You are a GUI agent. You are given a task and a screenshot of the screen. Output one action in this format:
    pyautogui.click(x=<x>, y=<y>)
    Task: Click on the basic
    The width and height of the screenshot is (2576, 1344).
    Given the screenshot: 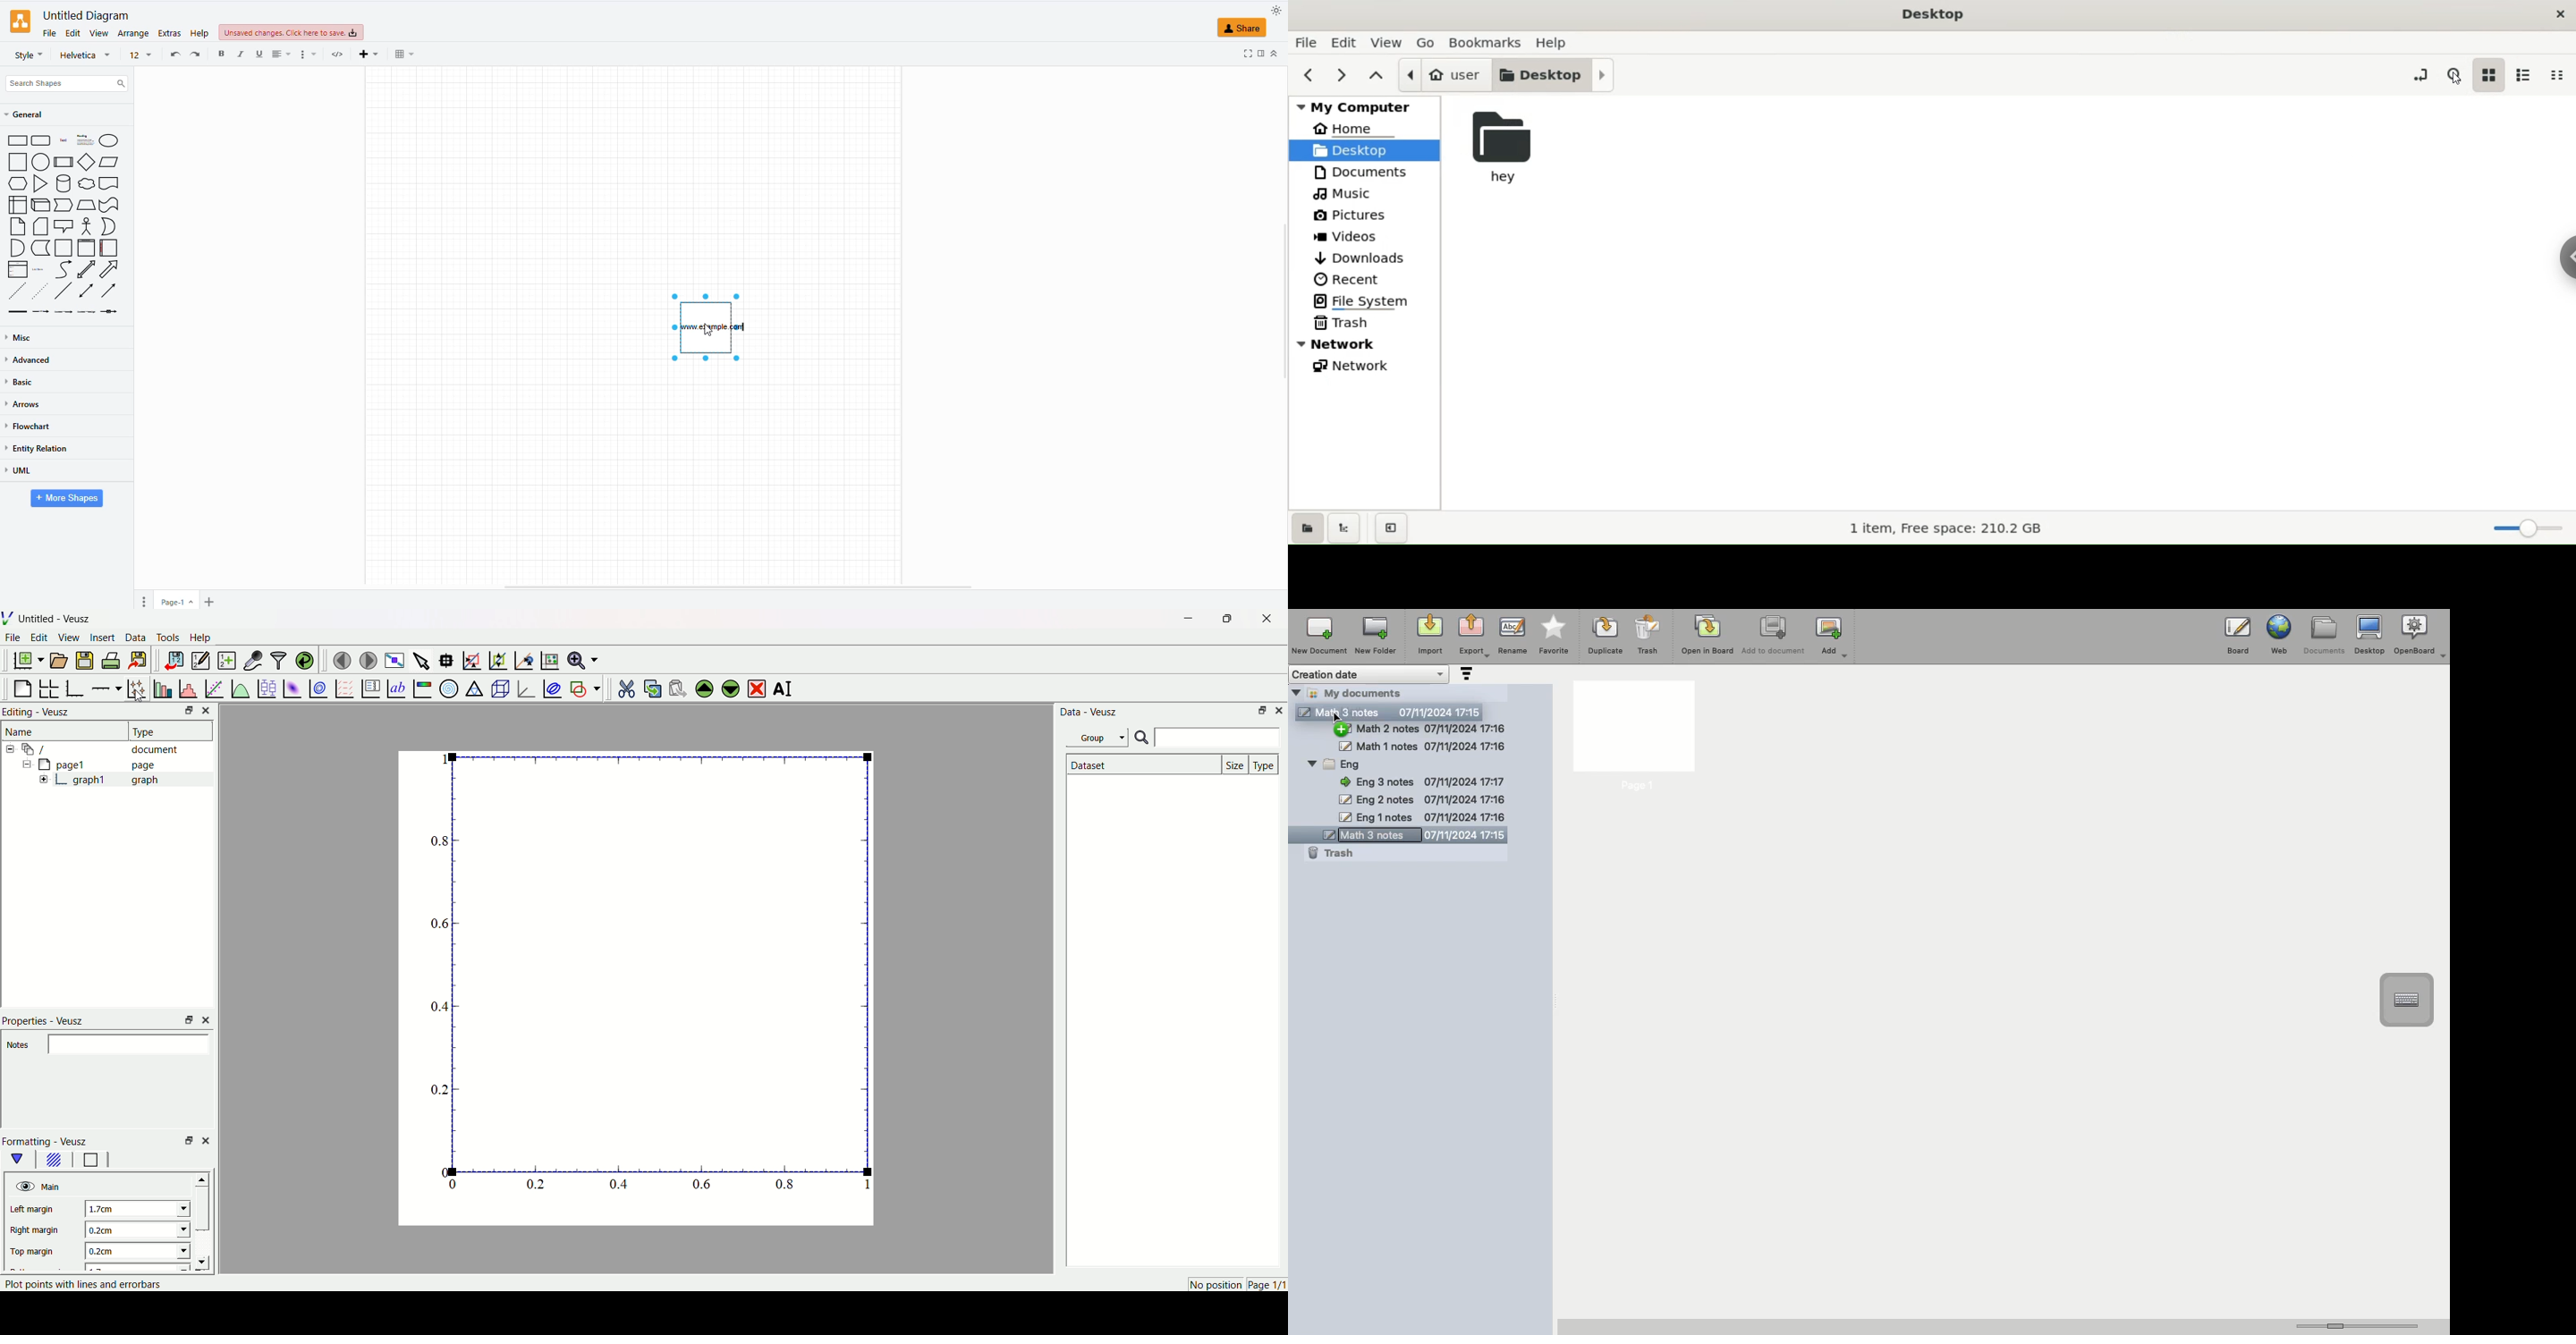 What is the action you would take?
    pyautogui.click(x=25, y=383)
    